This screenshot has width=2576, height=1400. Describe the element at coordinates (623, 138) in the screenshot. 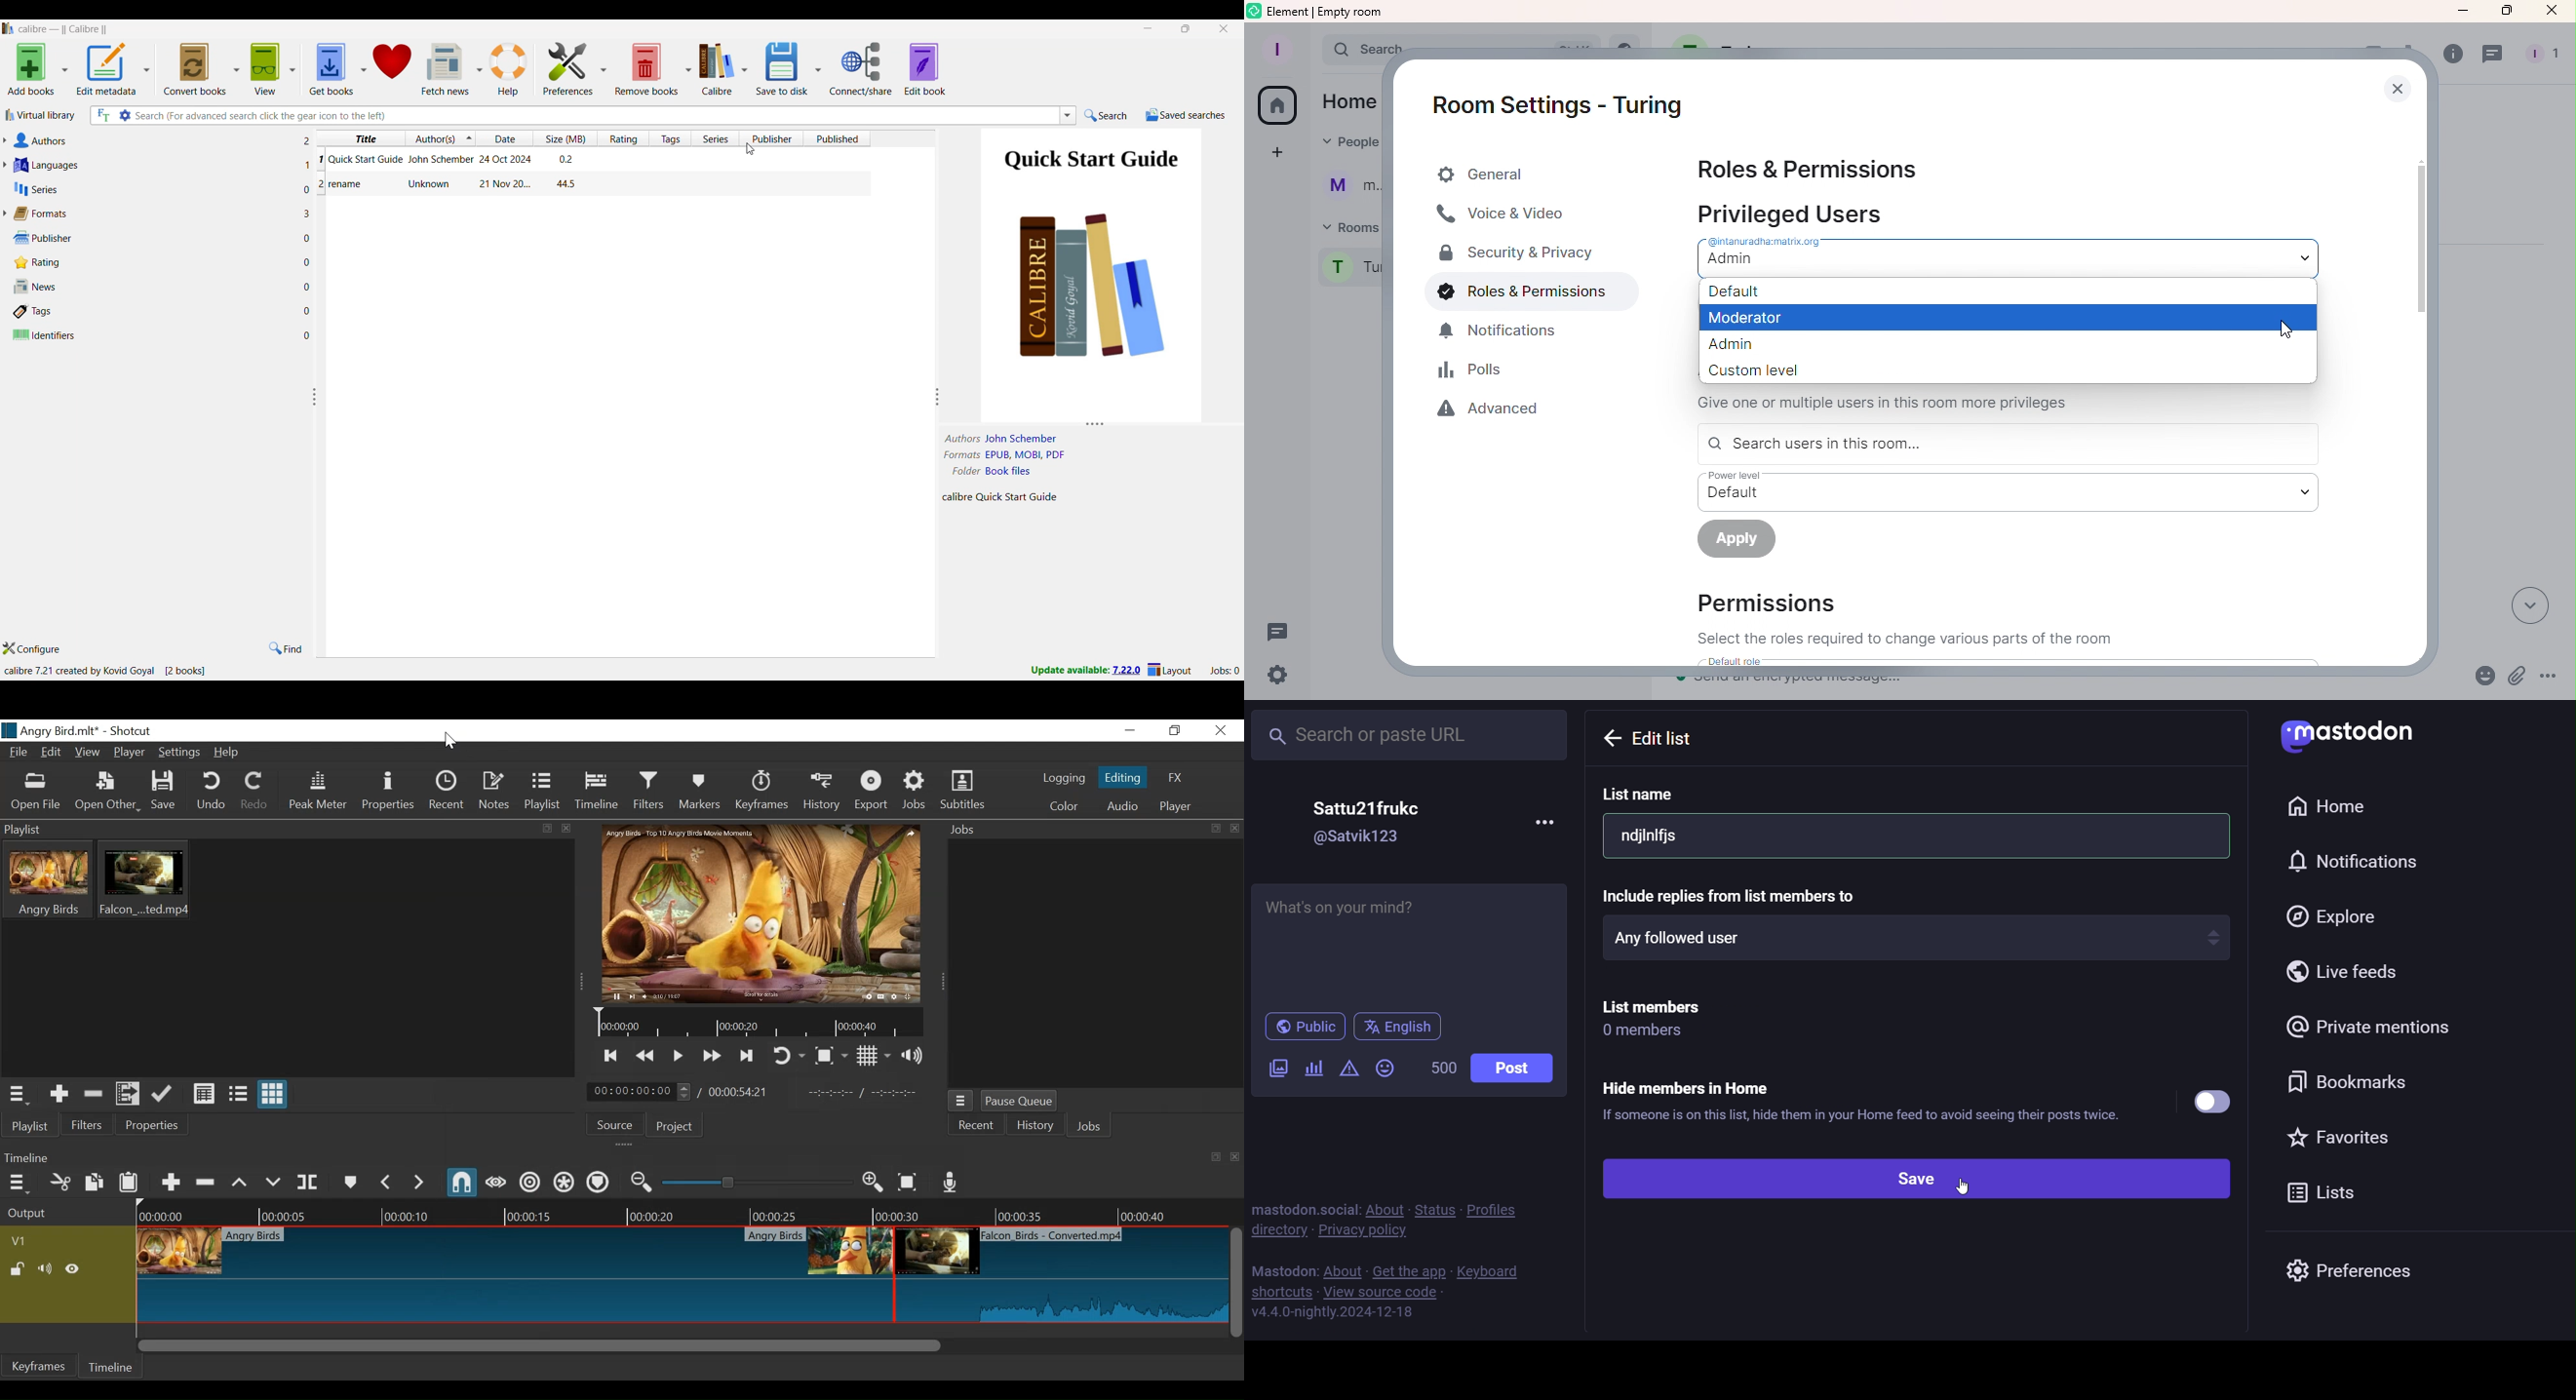

I see `Rating column` at that location.